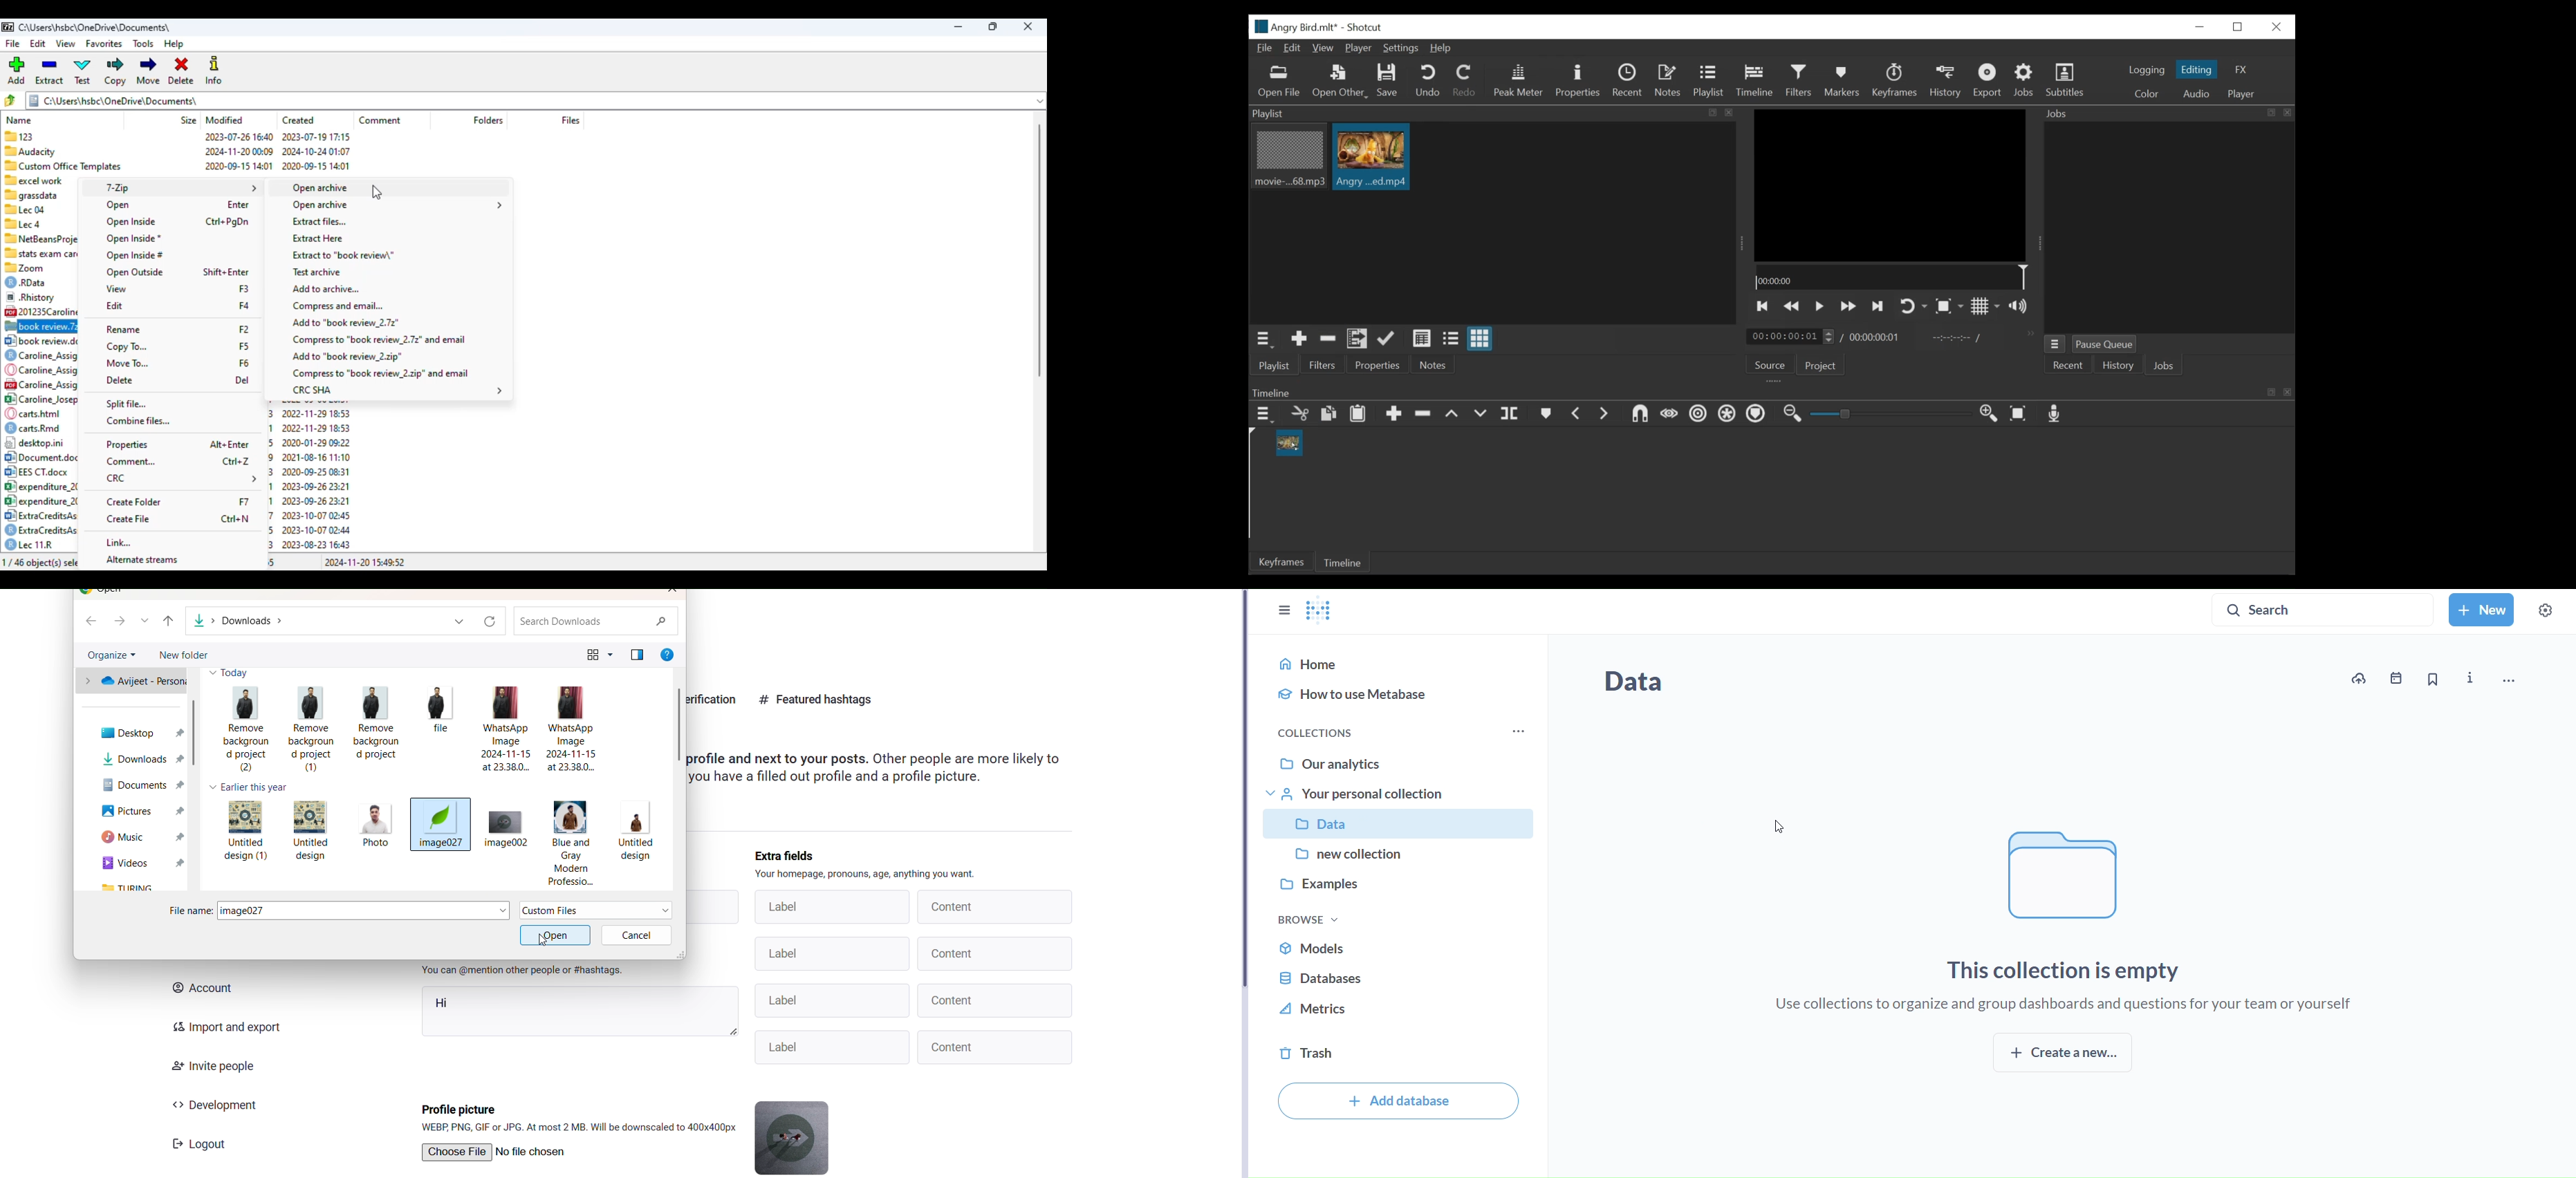 This screenshot has width=2576, height=1204. I want to click on Ripple Markers, so click(1757, 414).